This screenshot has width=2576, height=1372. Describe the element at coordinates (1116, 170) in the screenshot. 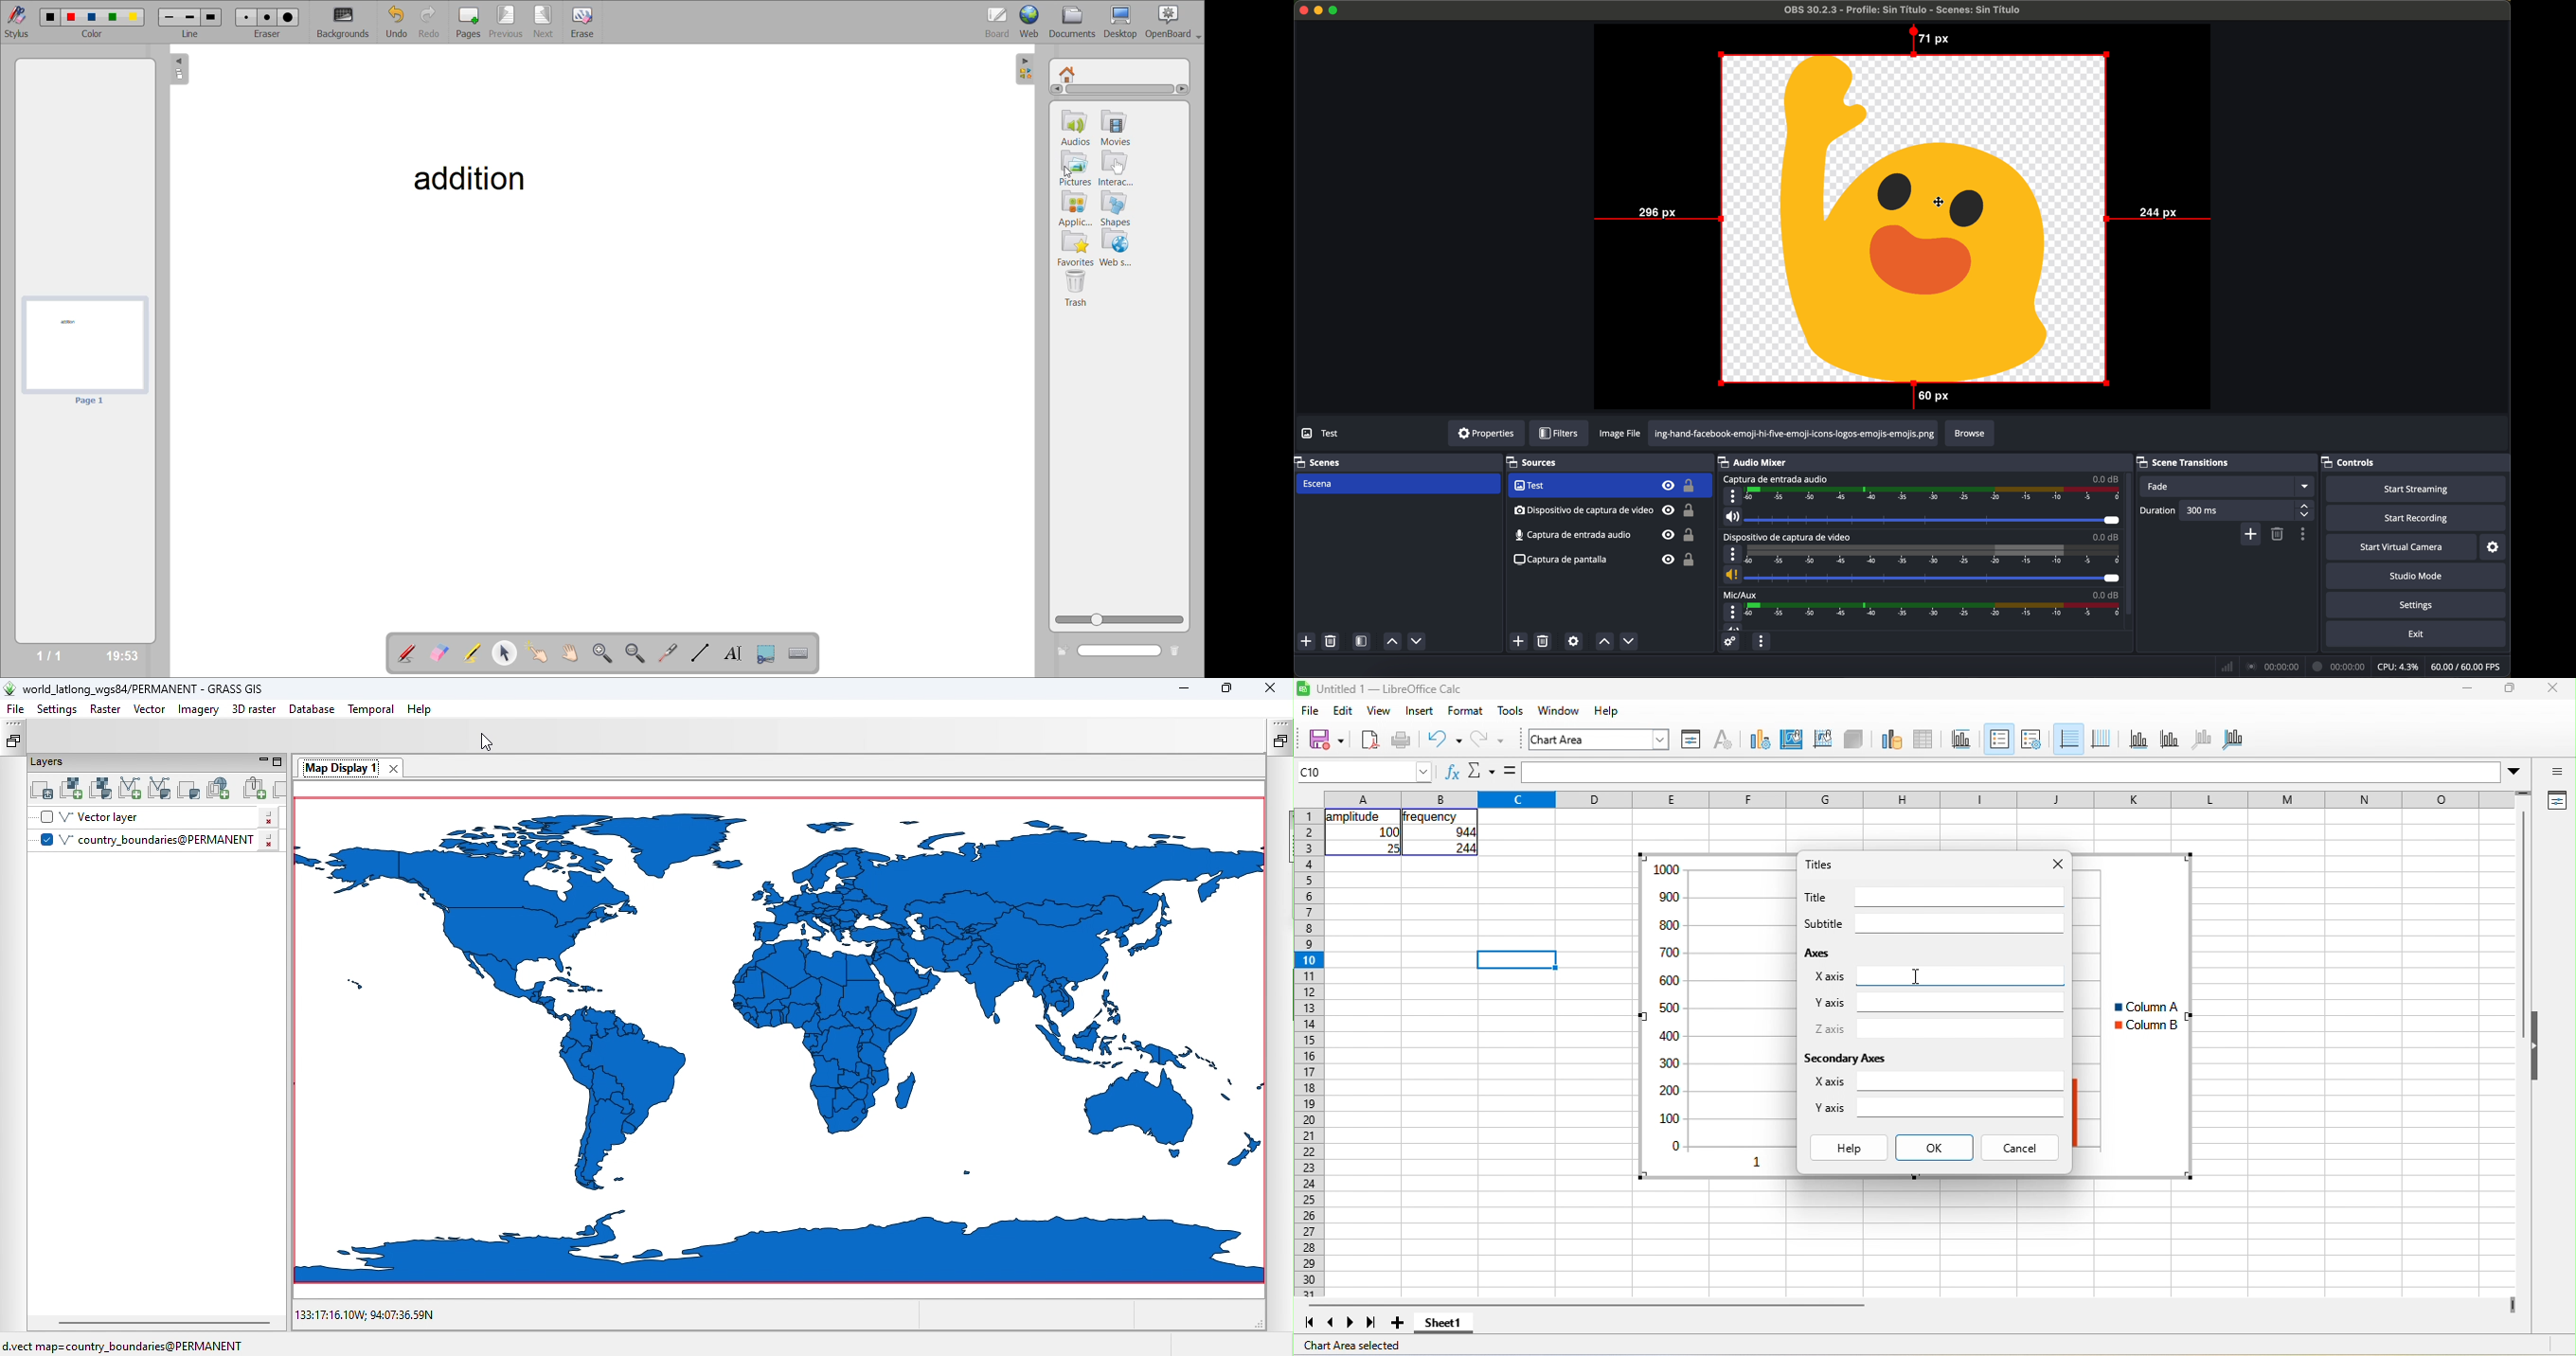

I see `interactivities` at that location.